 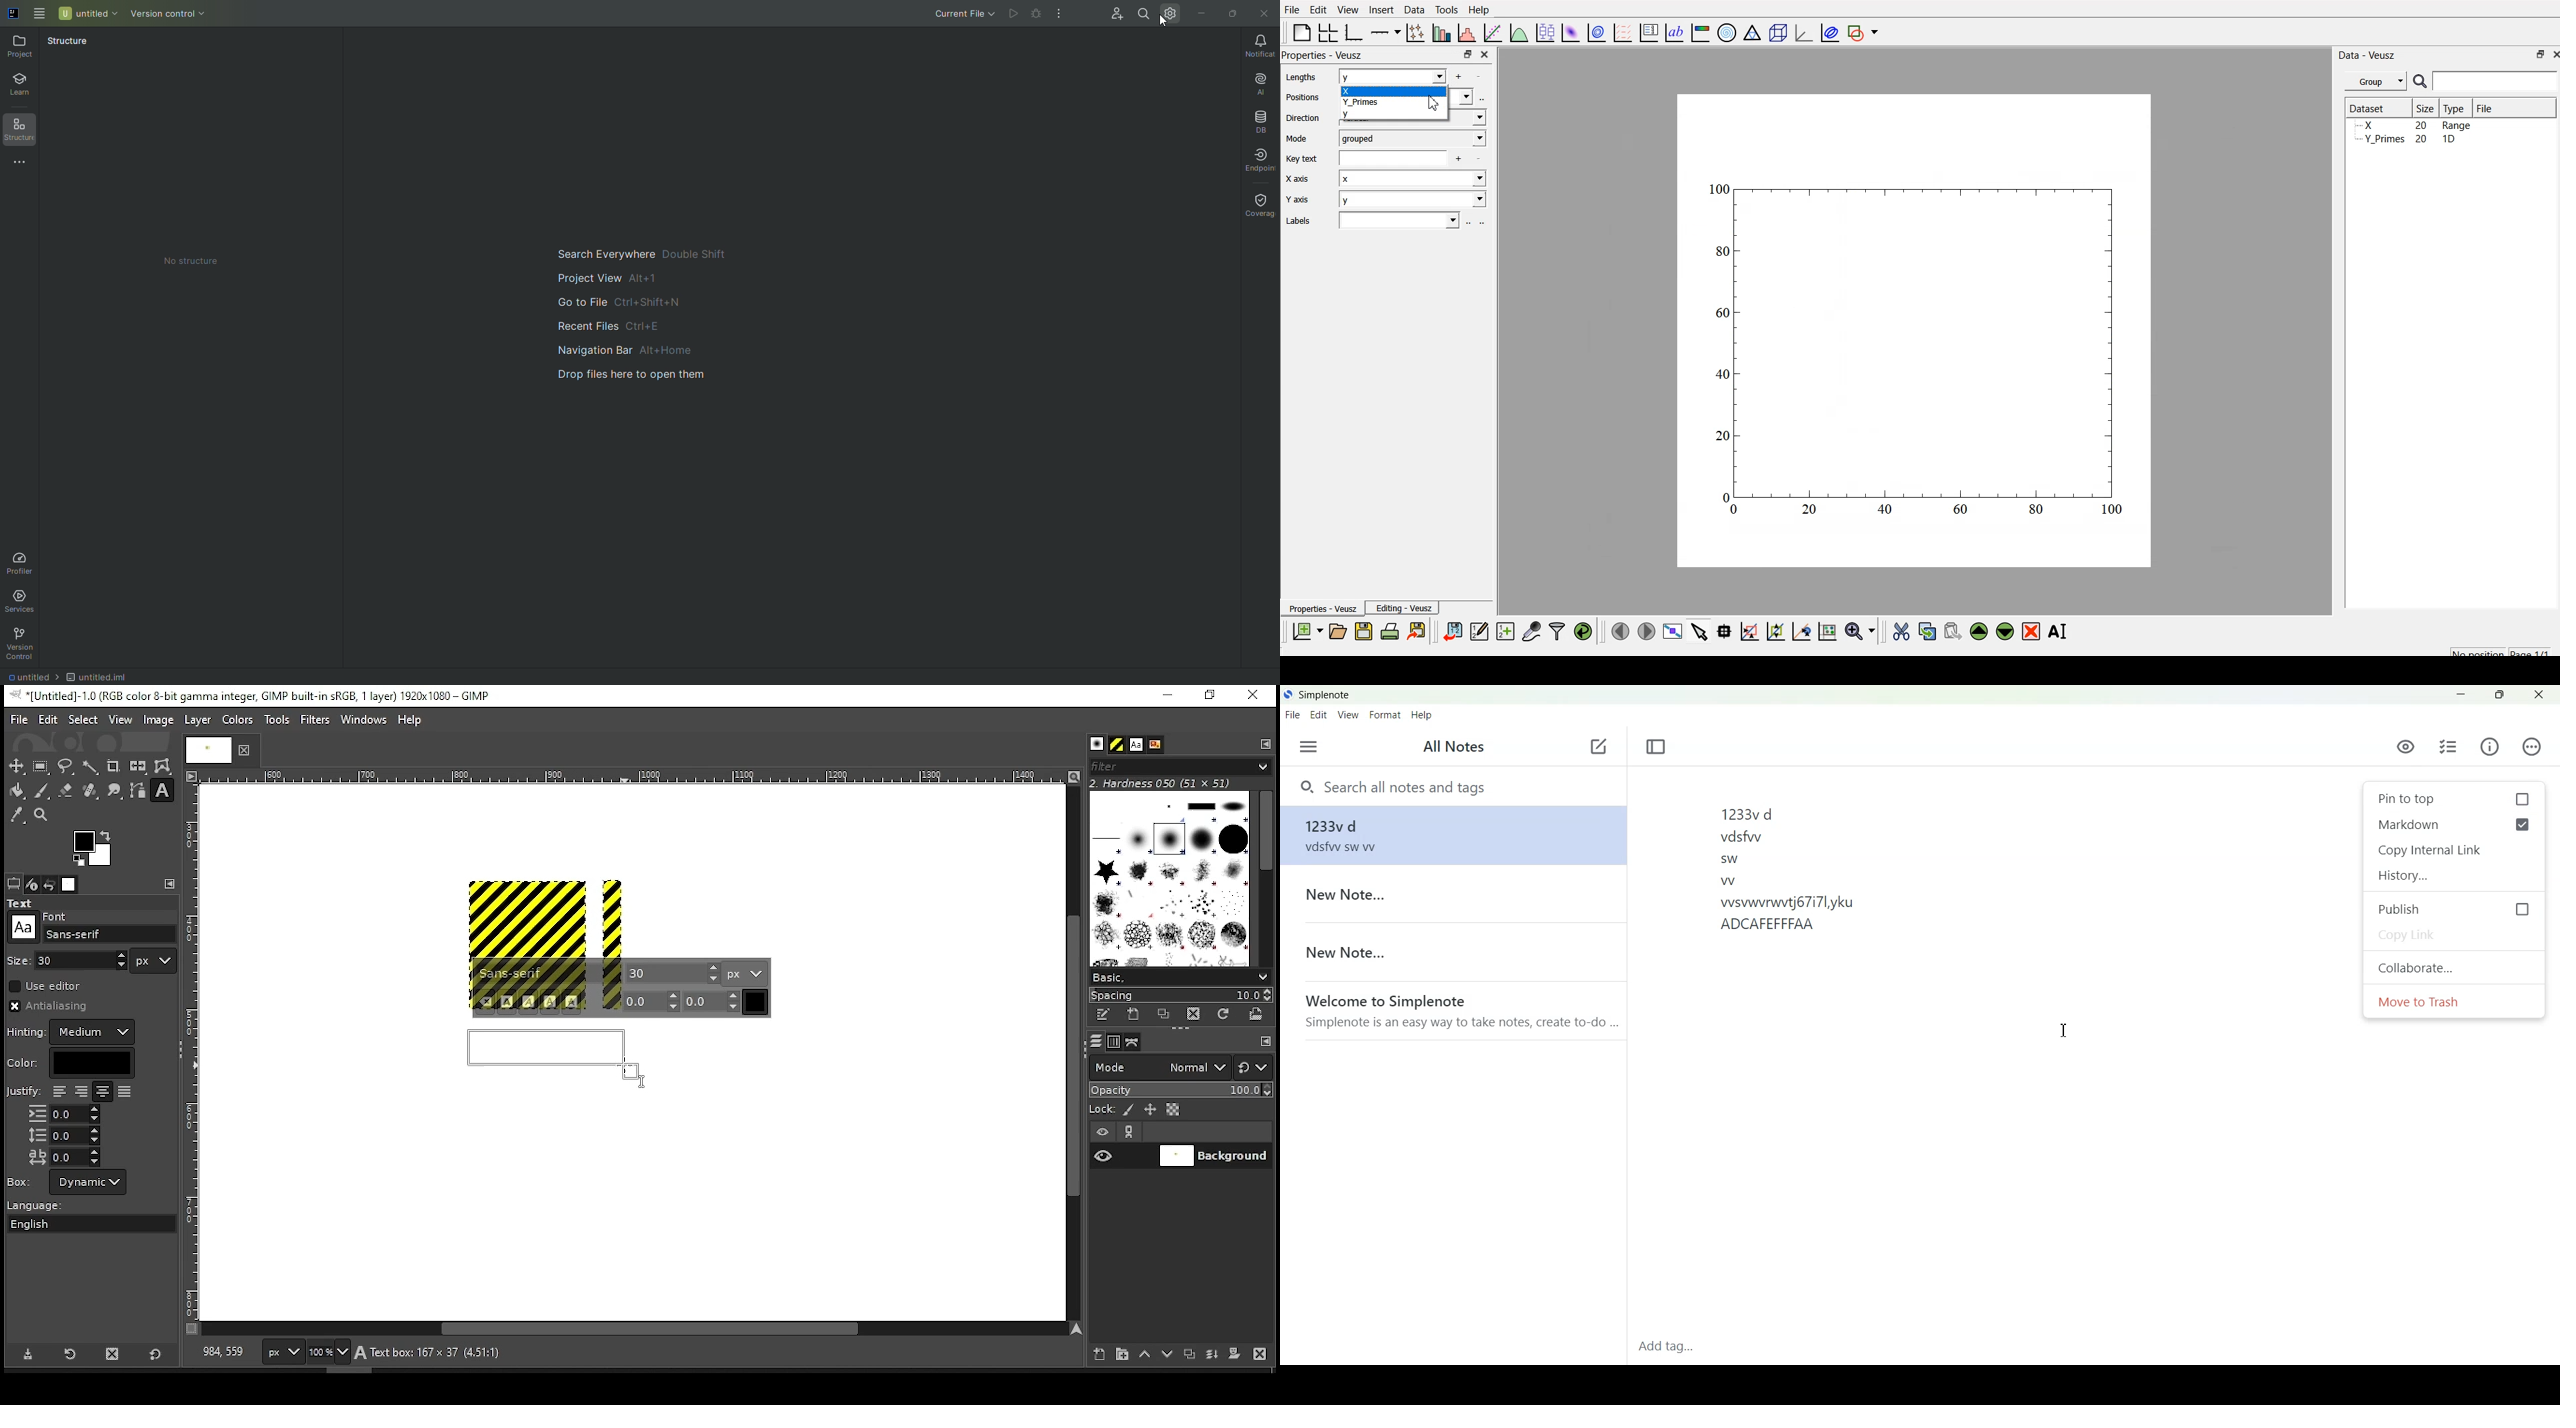 I want to click on File, so click(x=1293, y=714).